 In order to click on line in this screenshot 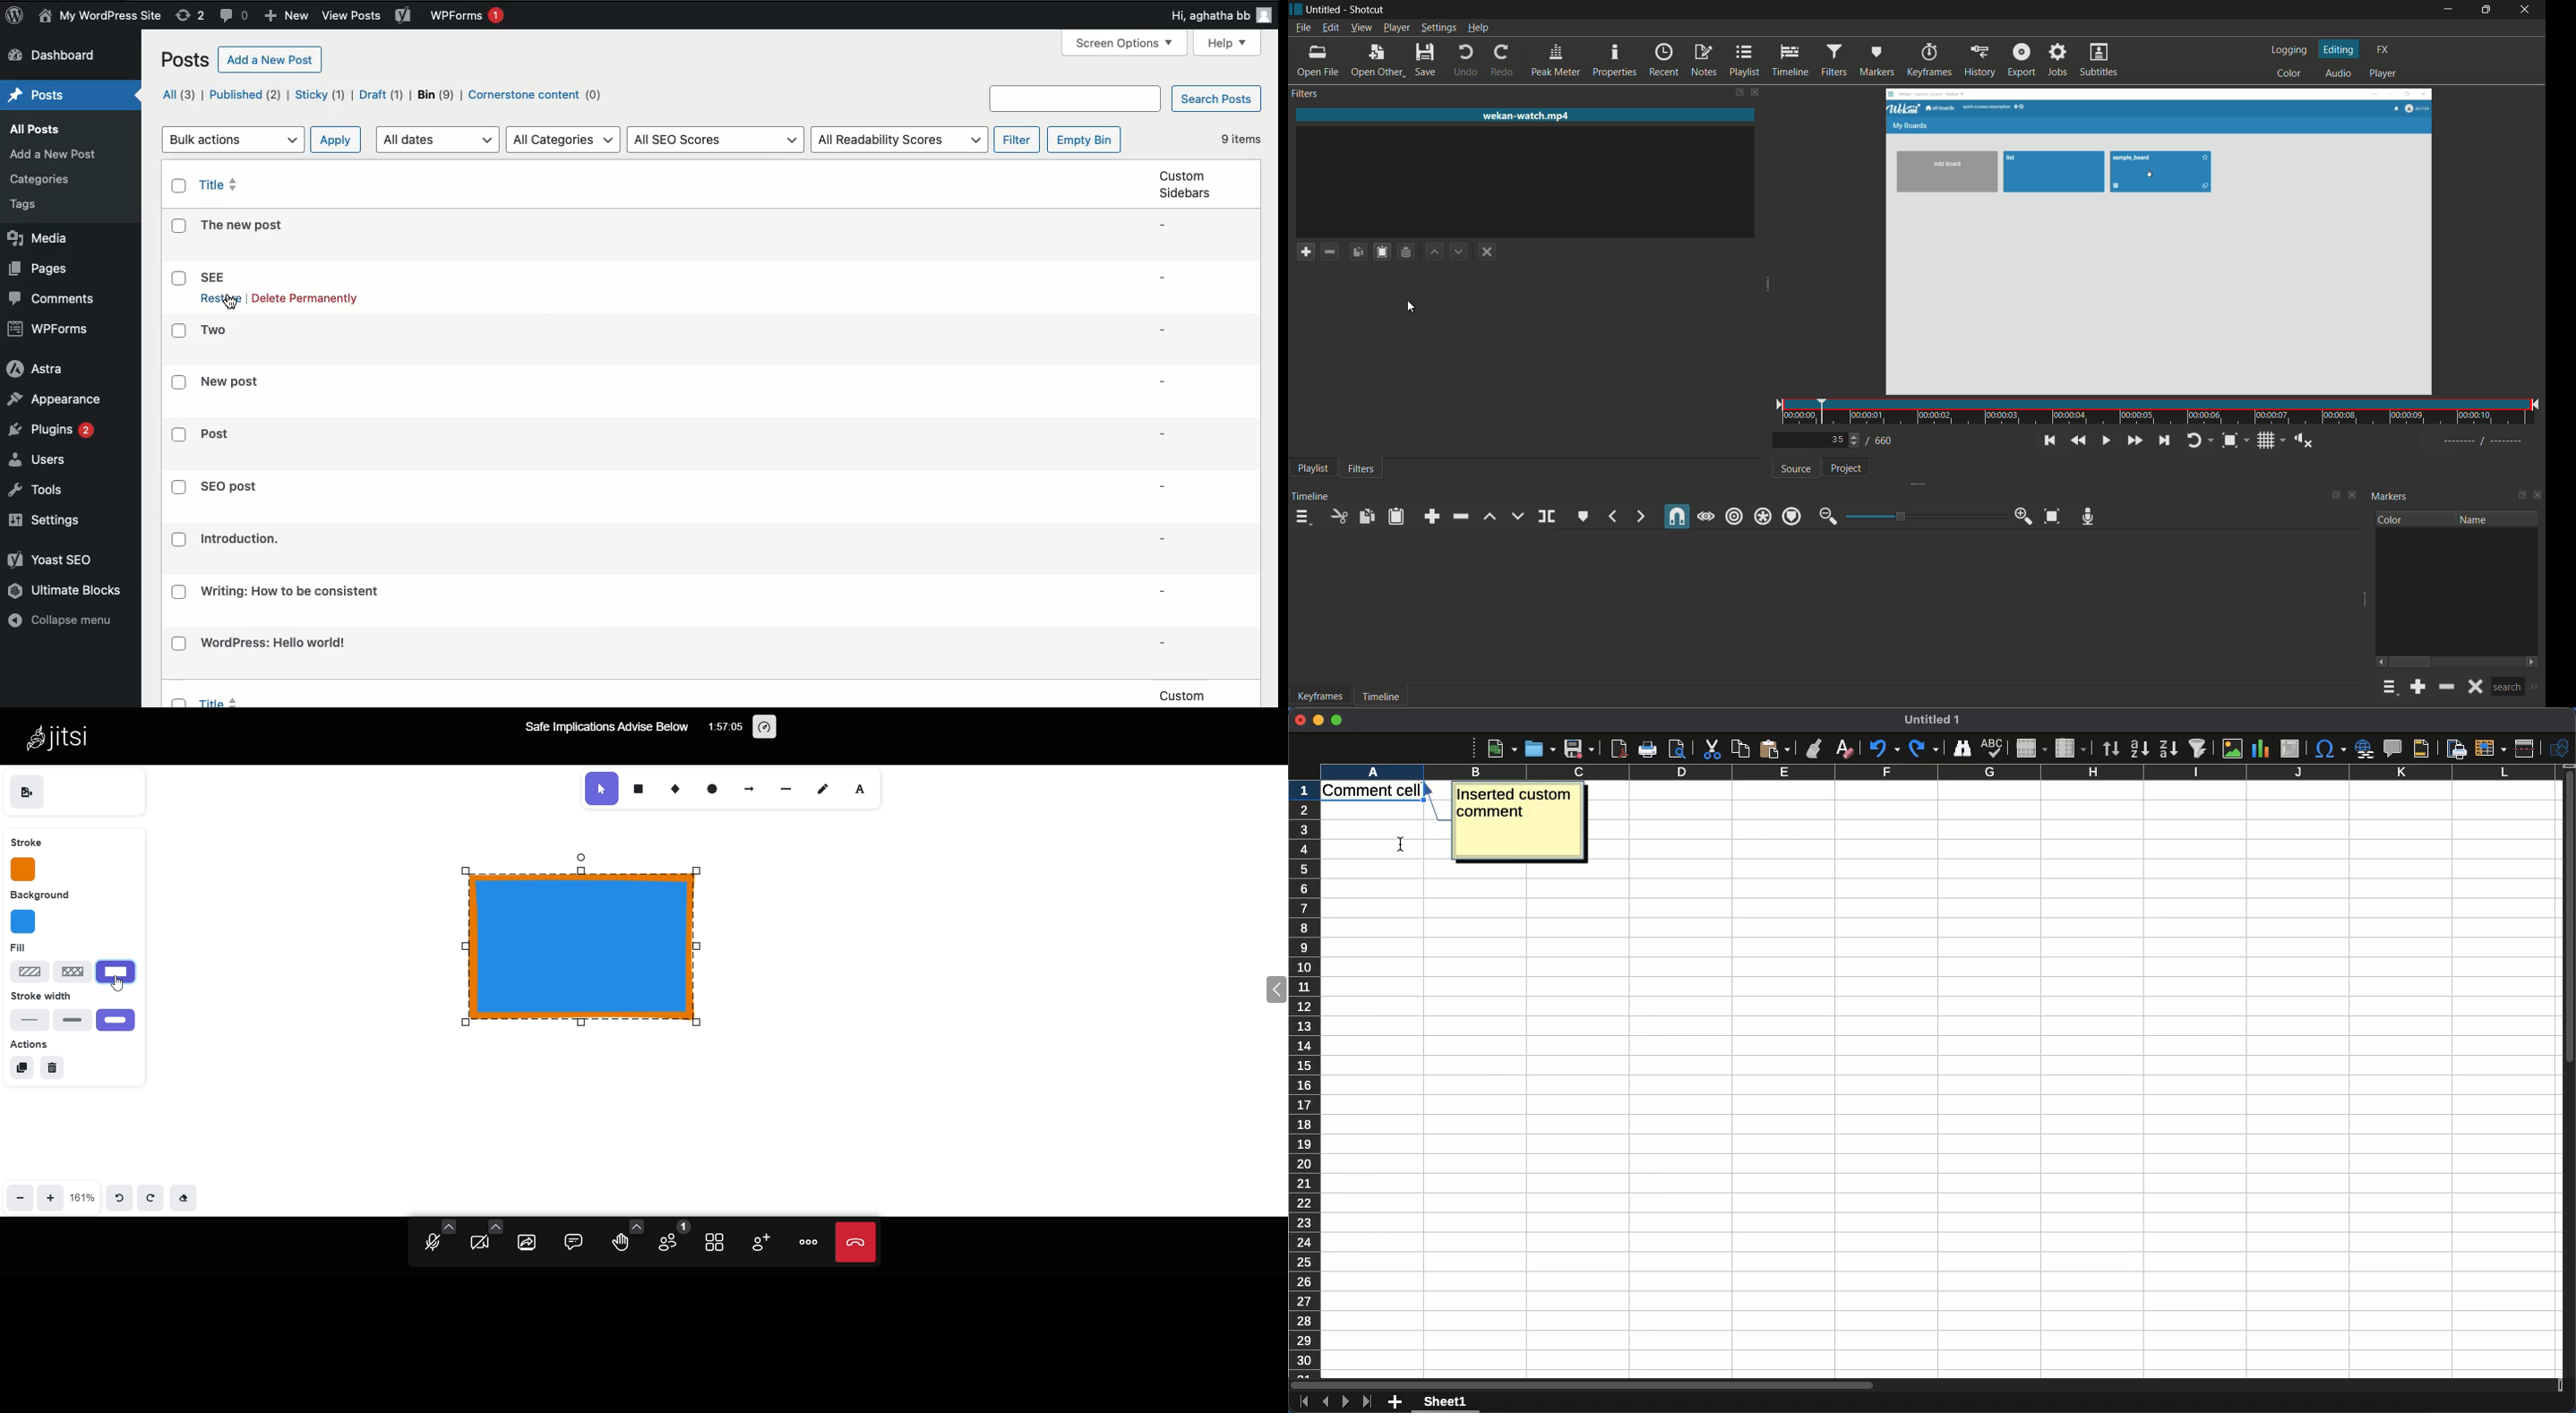, I will do `click(785, 788)`.